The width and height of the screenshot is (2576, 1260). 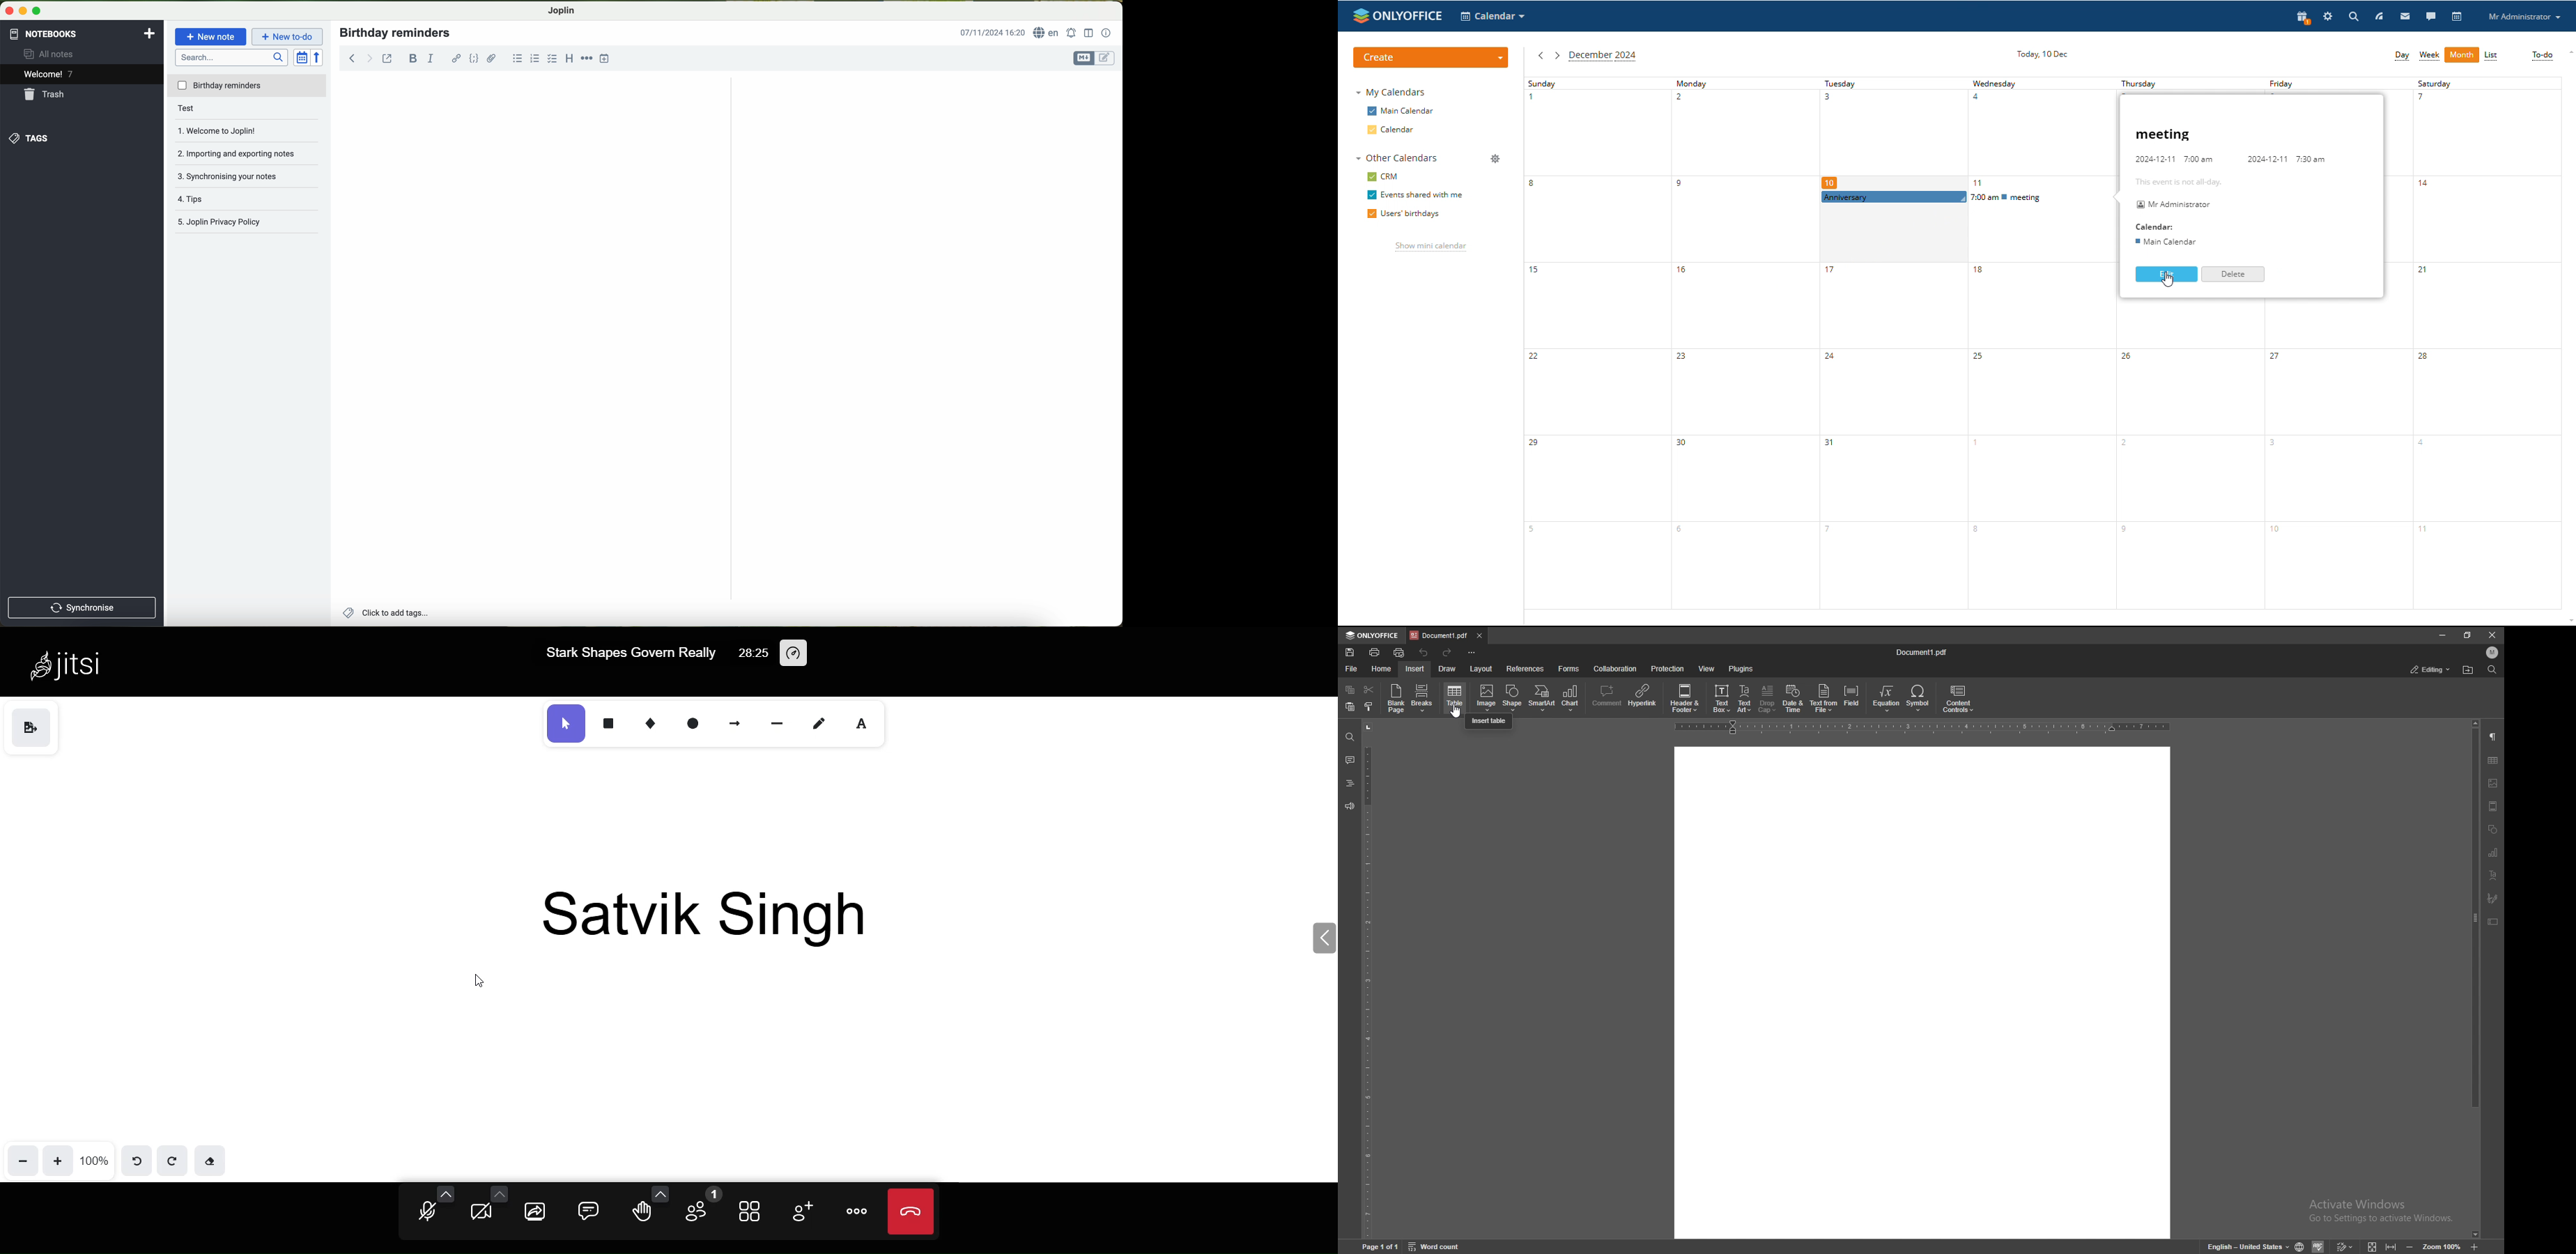 What do you see at coordinates (1969, 197) in the screenshot?
I see `scheduled events` at bounding box center [1969, 197].